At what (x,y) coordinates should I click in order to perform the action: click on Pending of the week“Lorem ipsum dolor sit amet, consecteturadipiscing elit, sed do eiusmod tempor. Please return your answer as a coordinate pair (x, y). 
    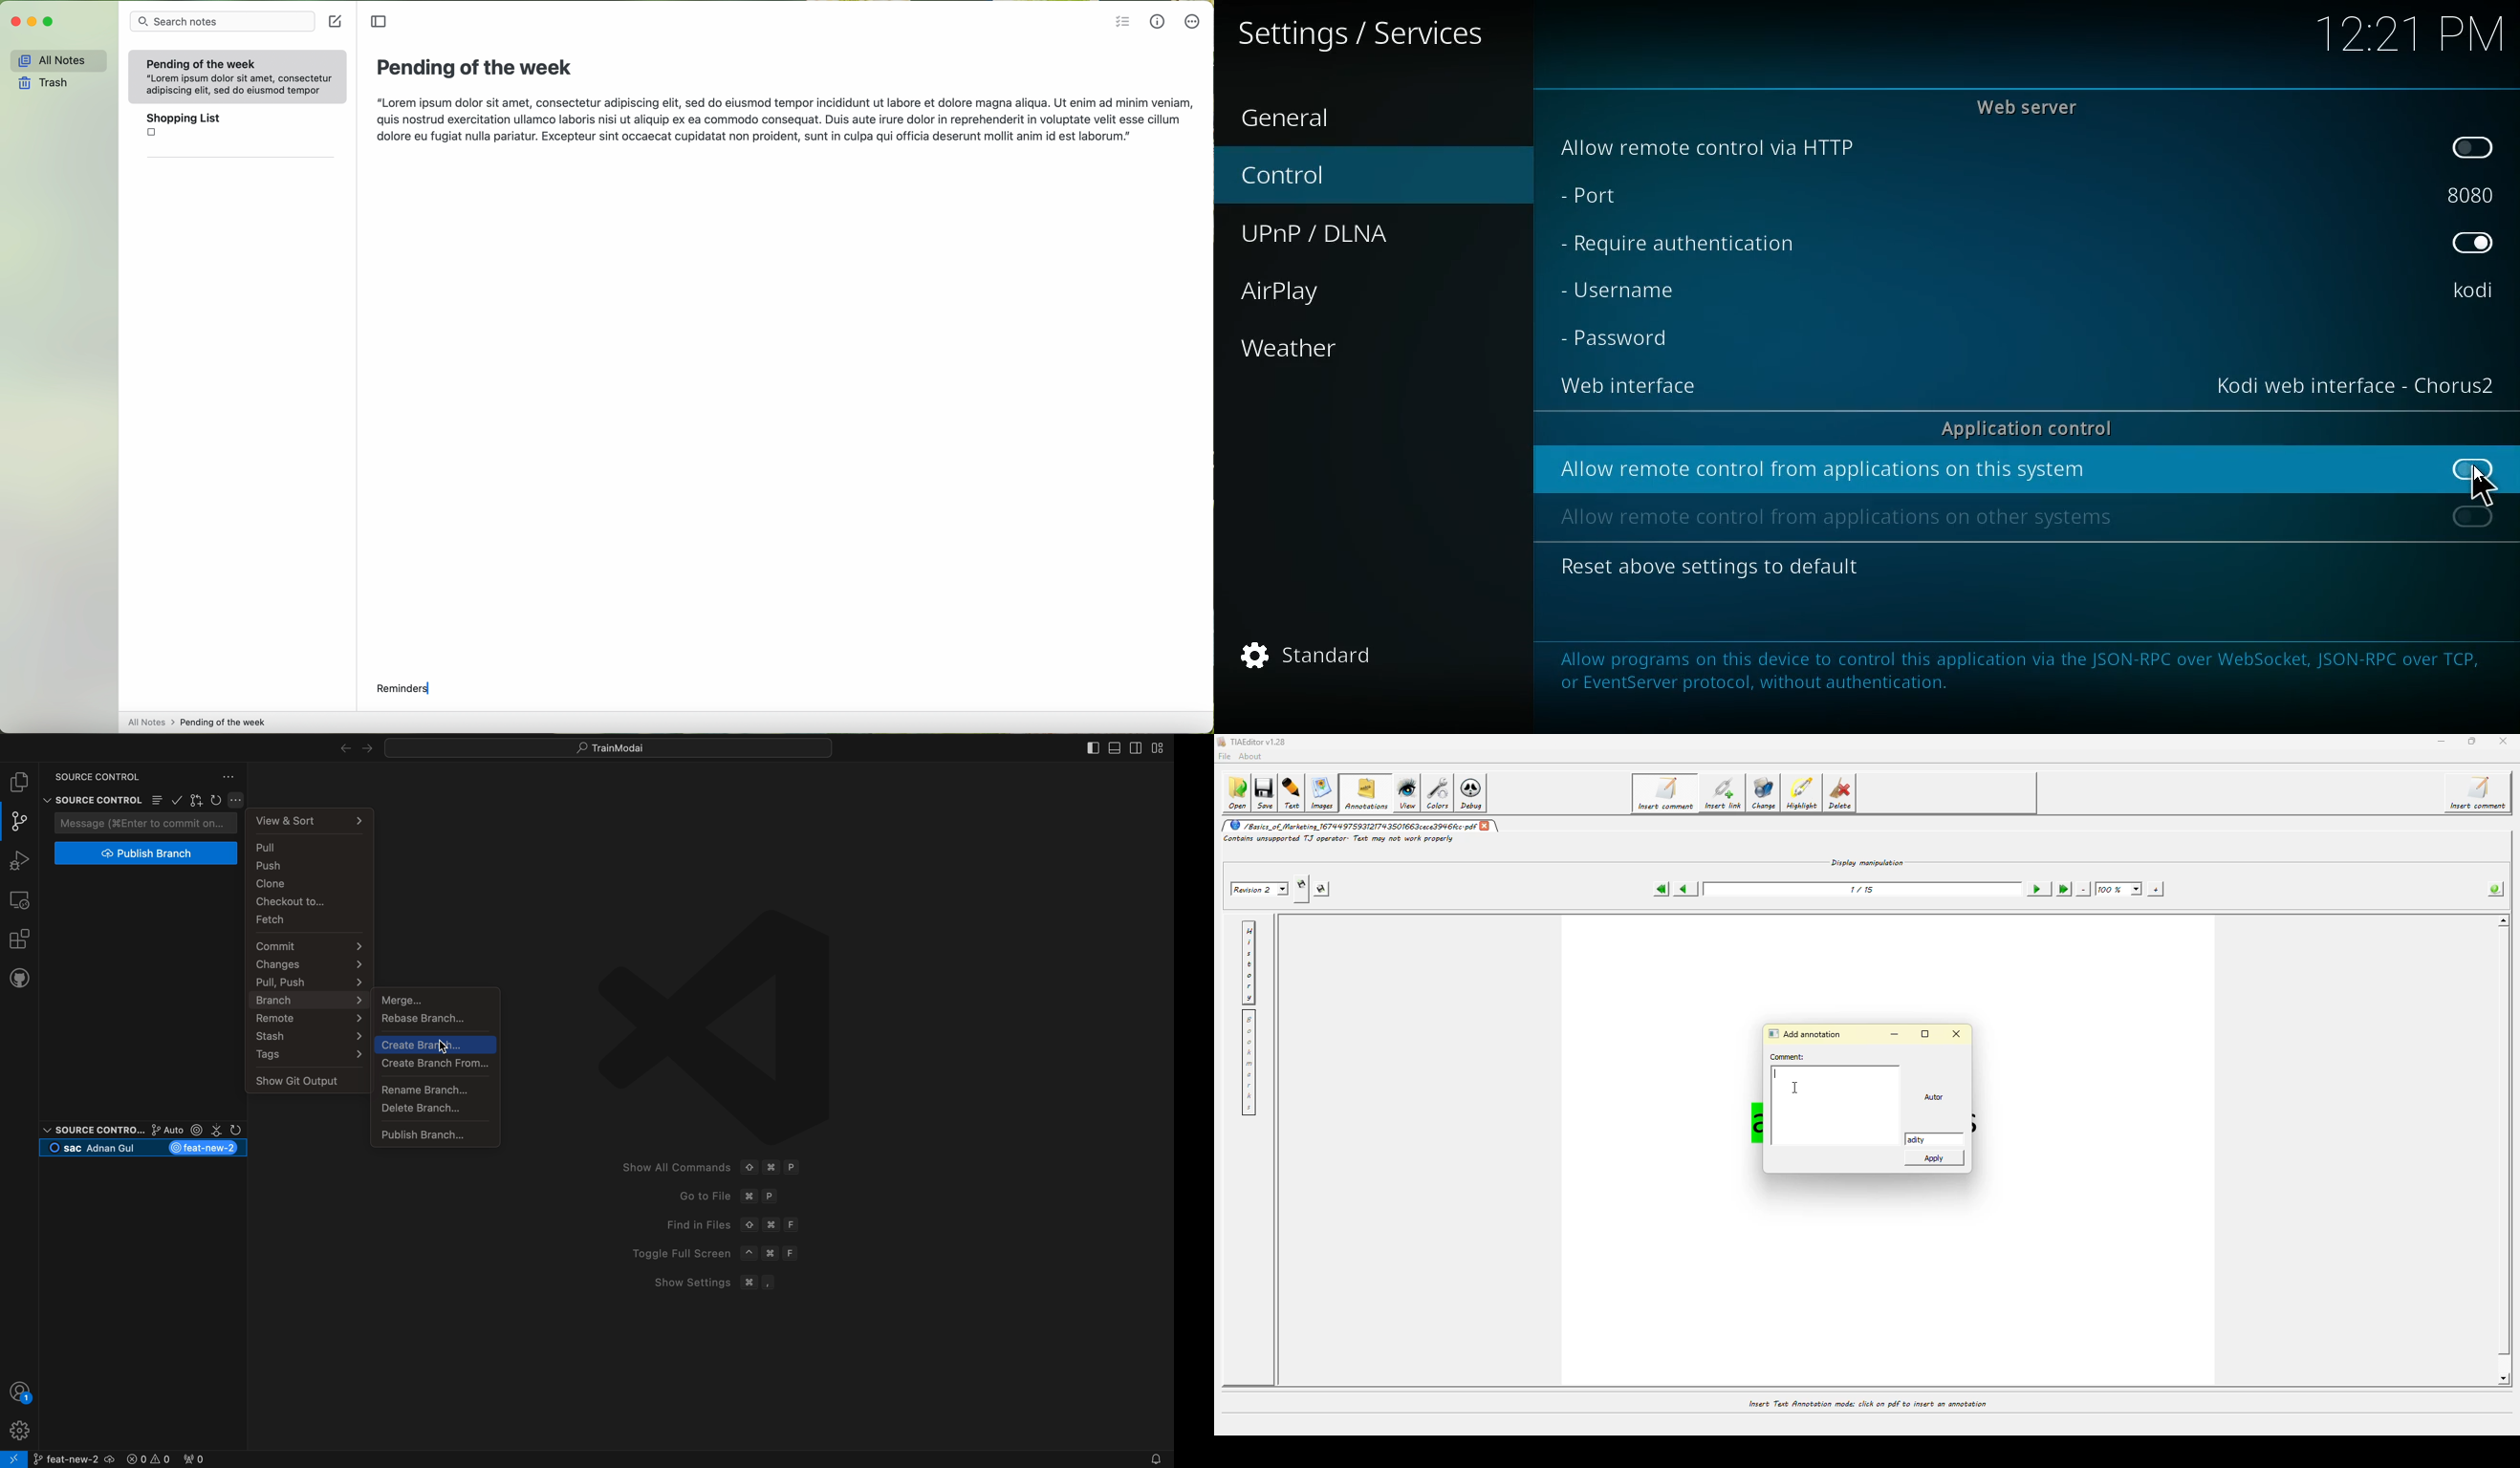
    Looking at the image, I should click on (237, 75).